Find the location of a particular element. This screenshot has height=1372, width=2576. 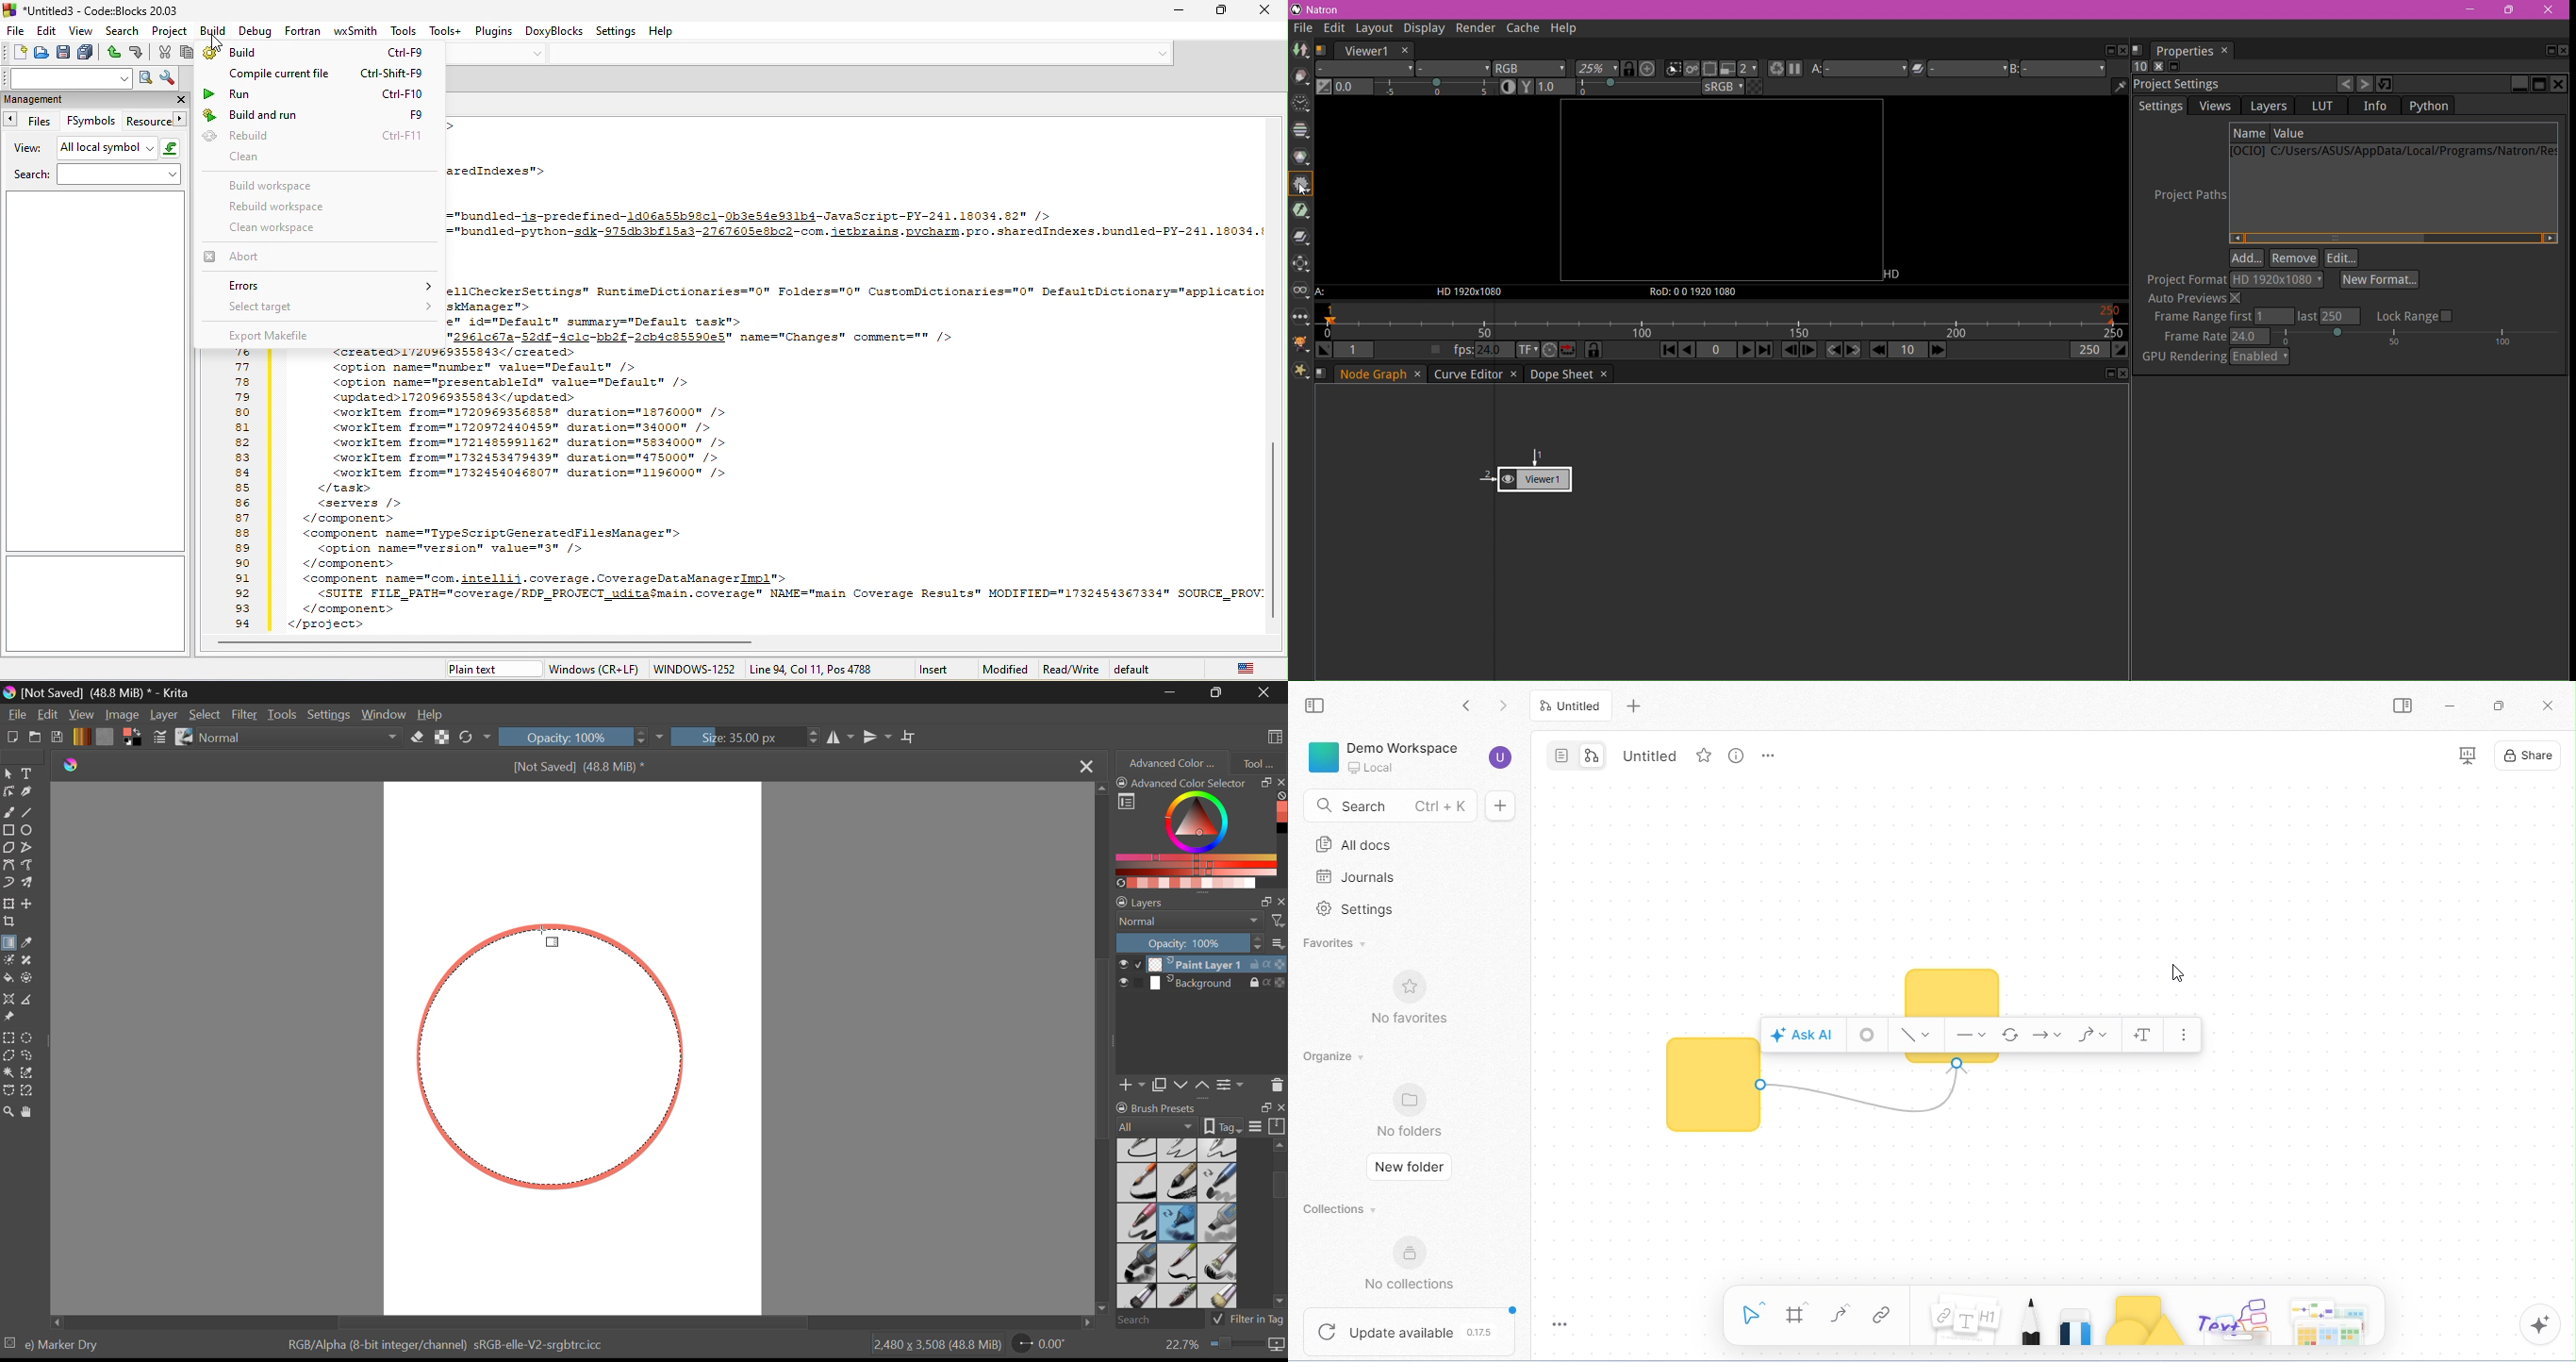

more is located at coordinates (2186, 1035).